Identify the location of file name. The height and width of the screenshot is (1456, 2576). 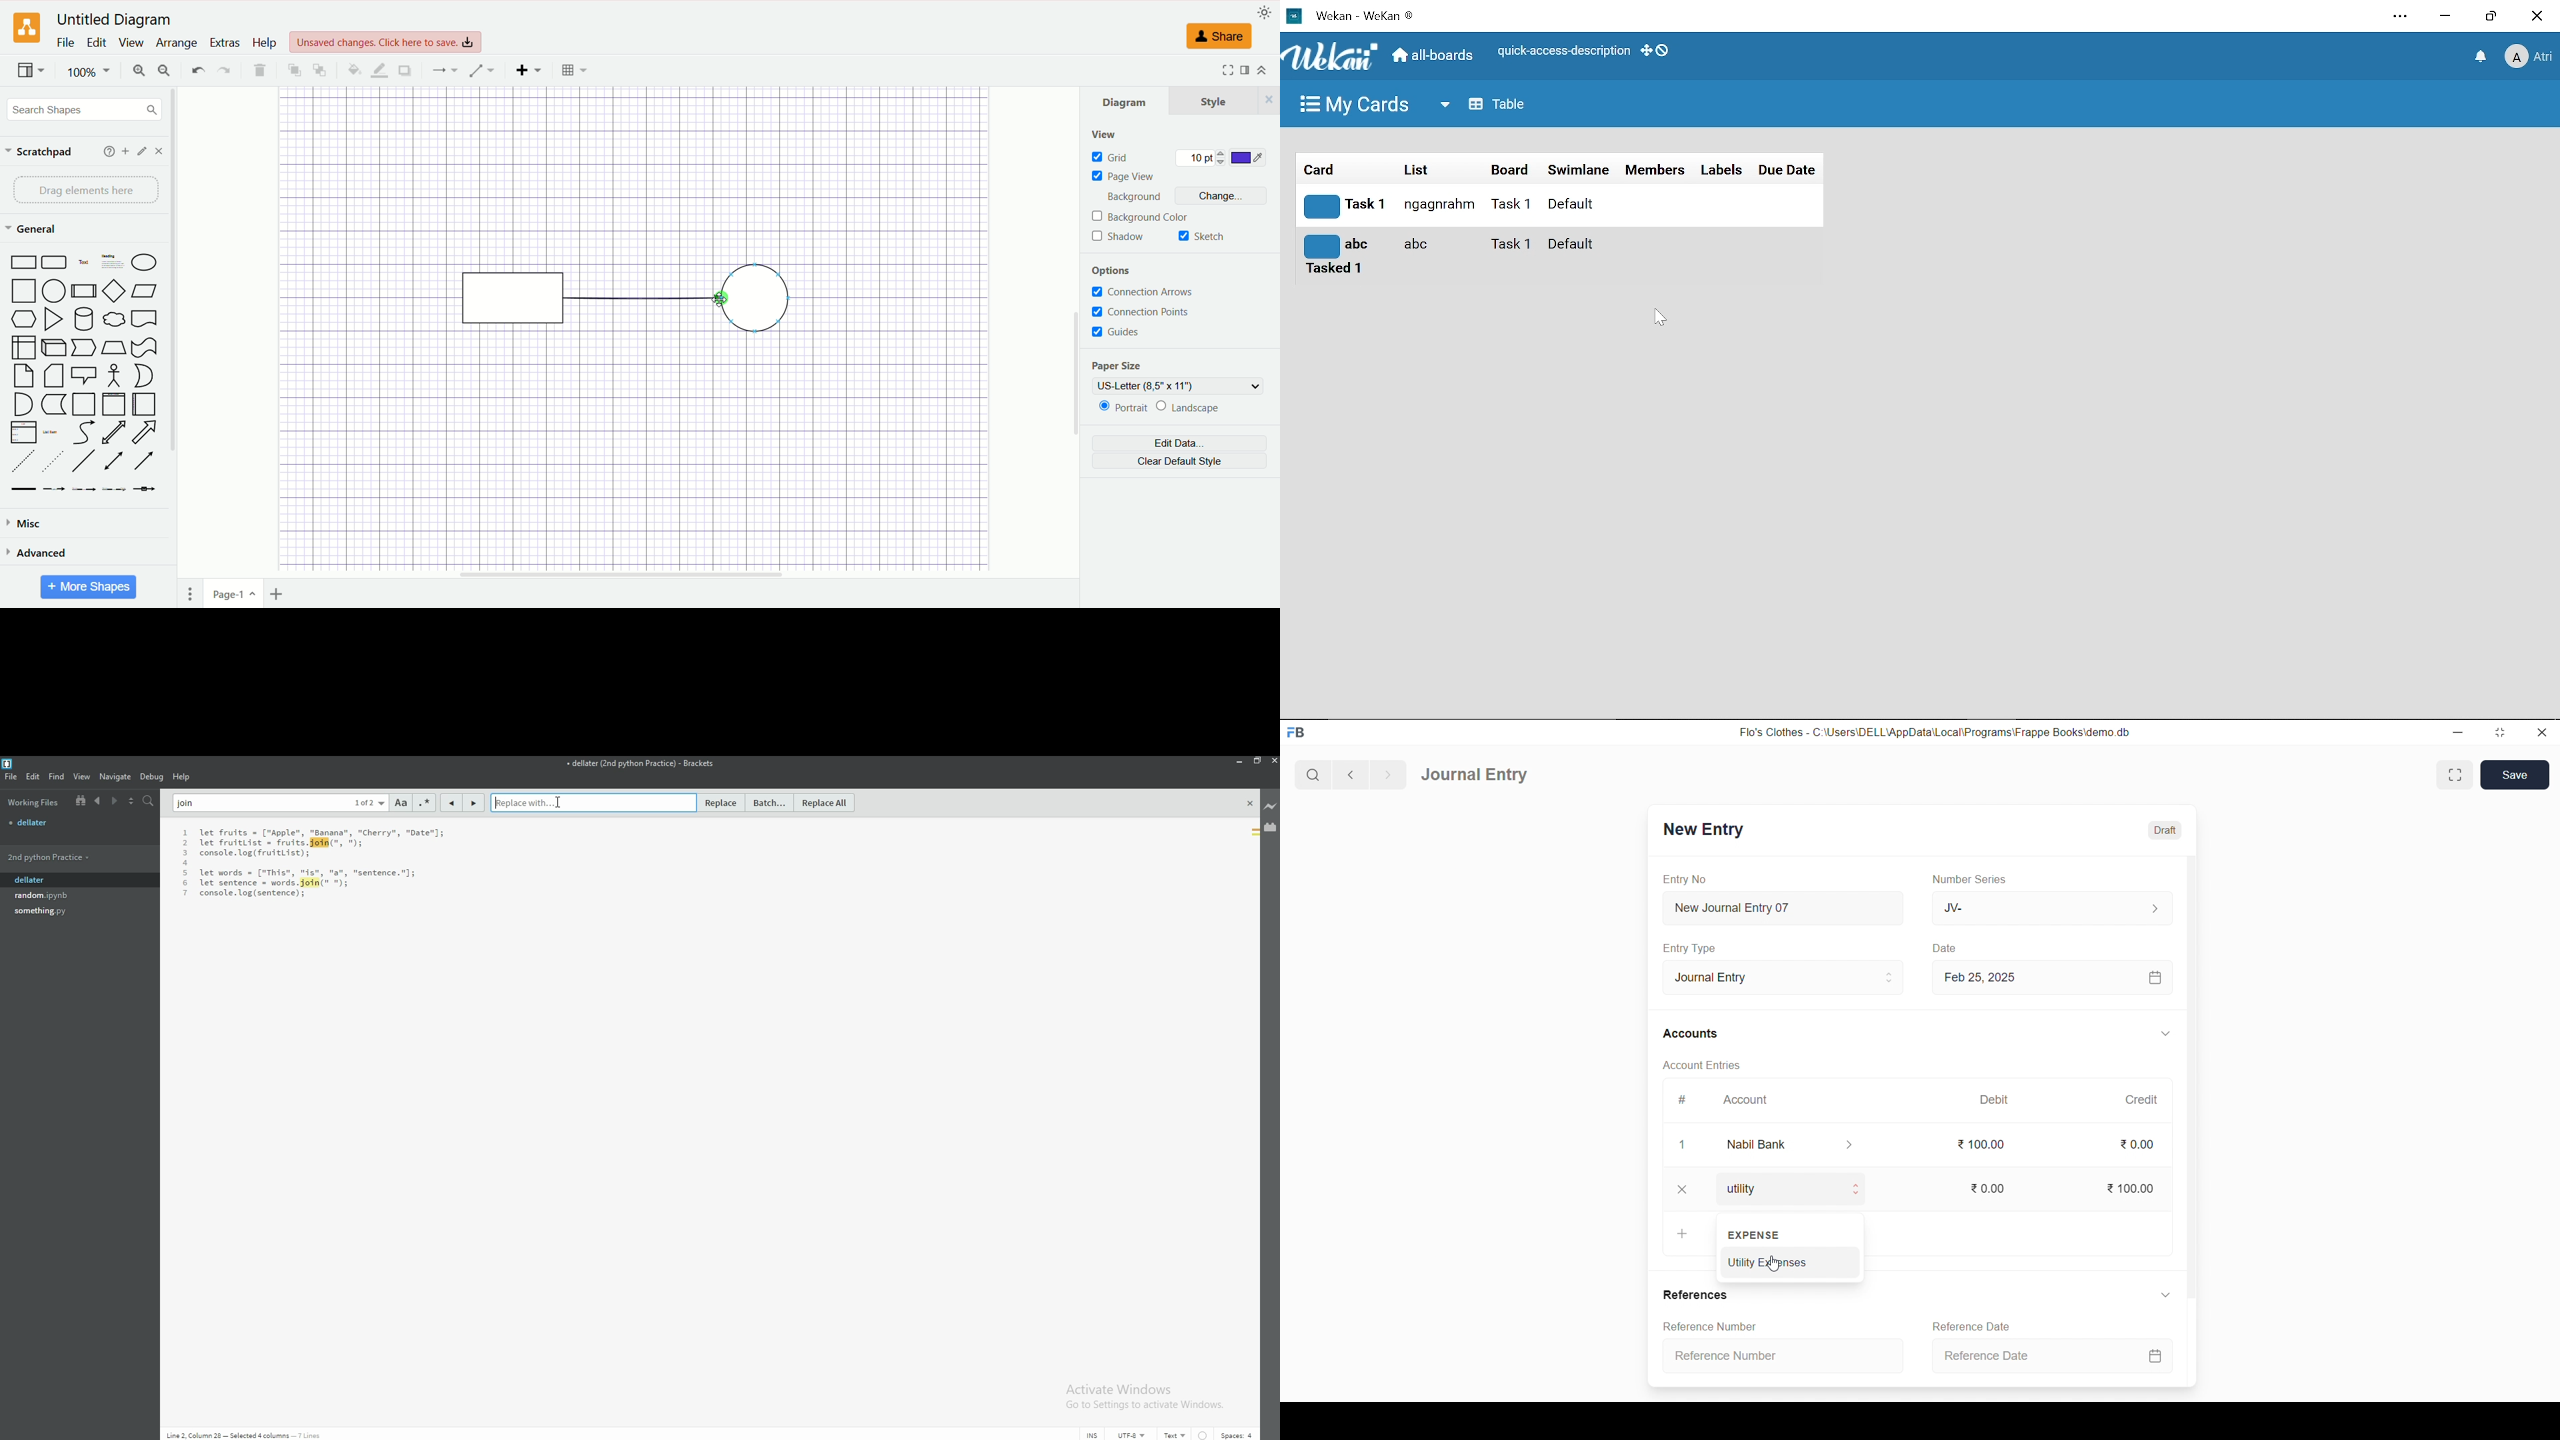
(640, 765).